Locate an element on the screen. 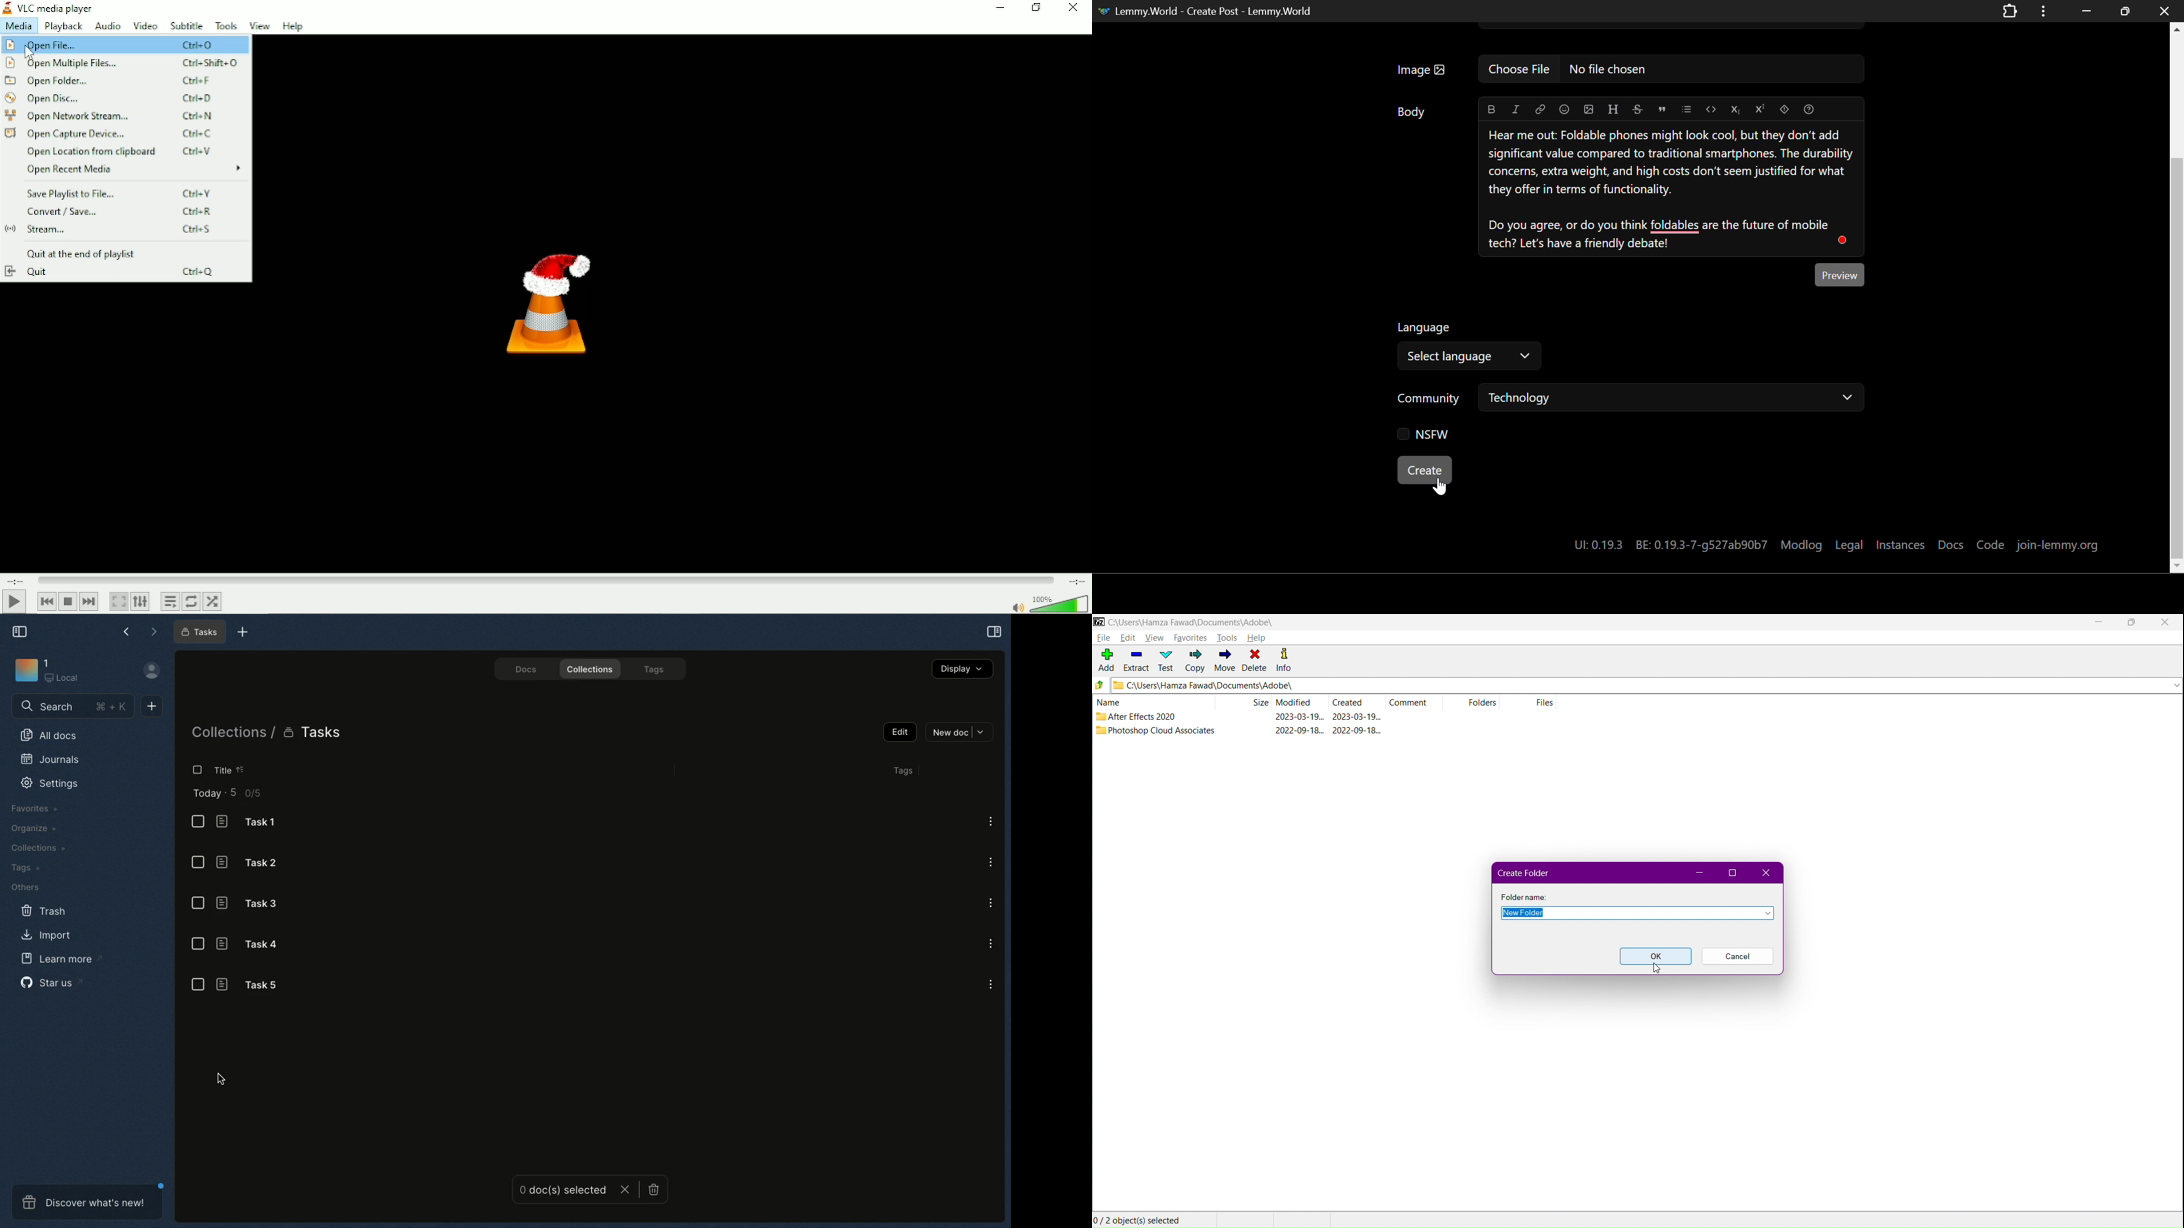 This screenshot has width=2184, height=1232. Lemmy.World - Create Post - Lemmy.World is located at coordinates (1207, 10).